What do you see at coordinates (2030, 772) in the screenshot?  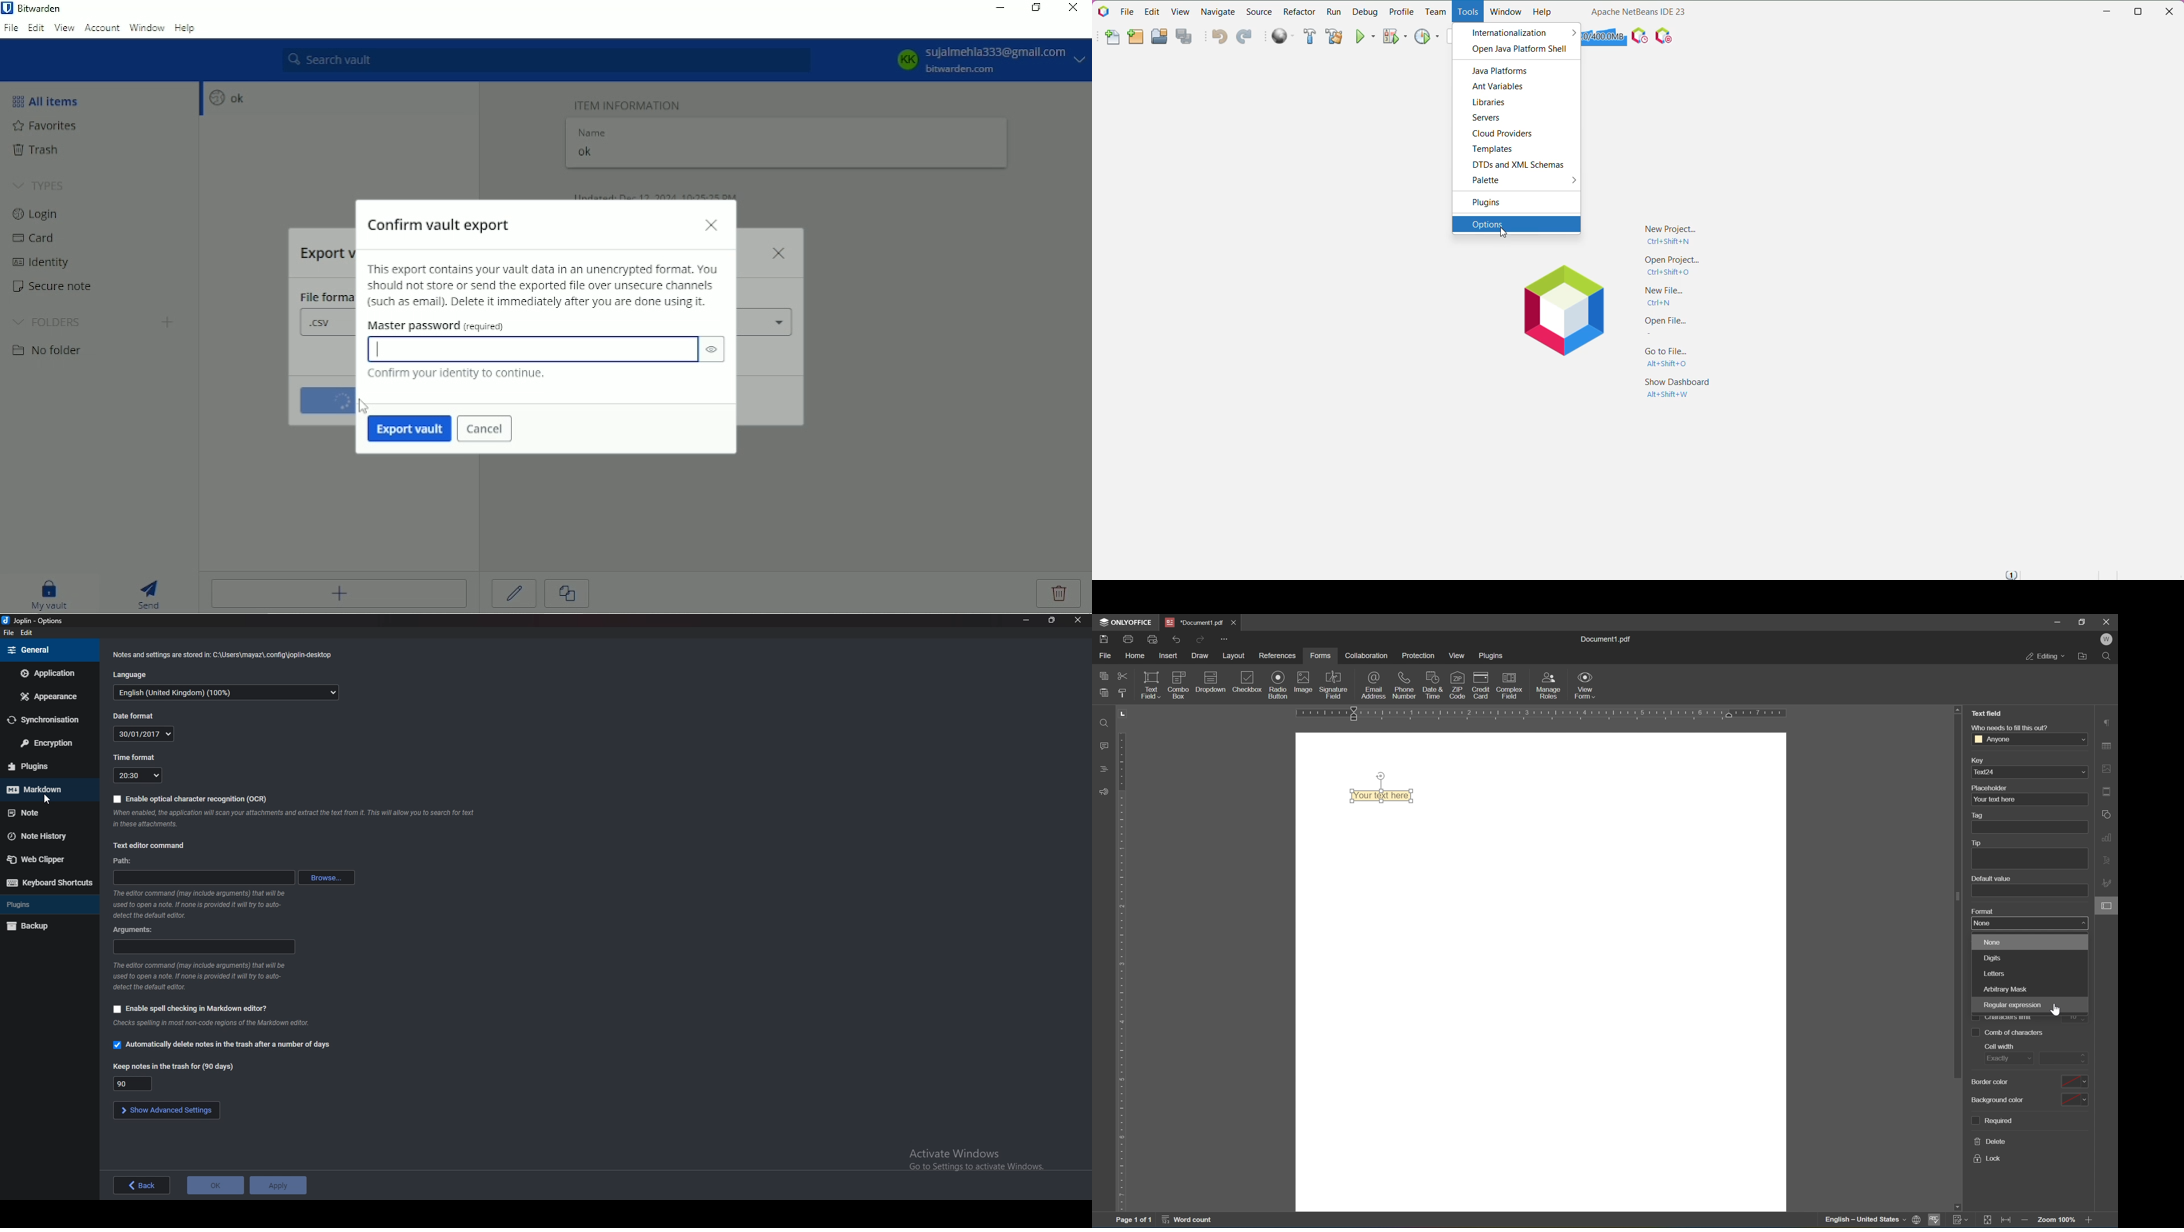 I see `text24` at bounding box center [2030, 772].